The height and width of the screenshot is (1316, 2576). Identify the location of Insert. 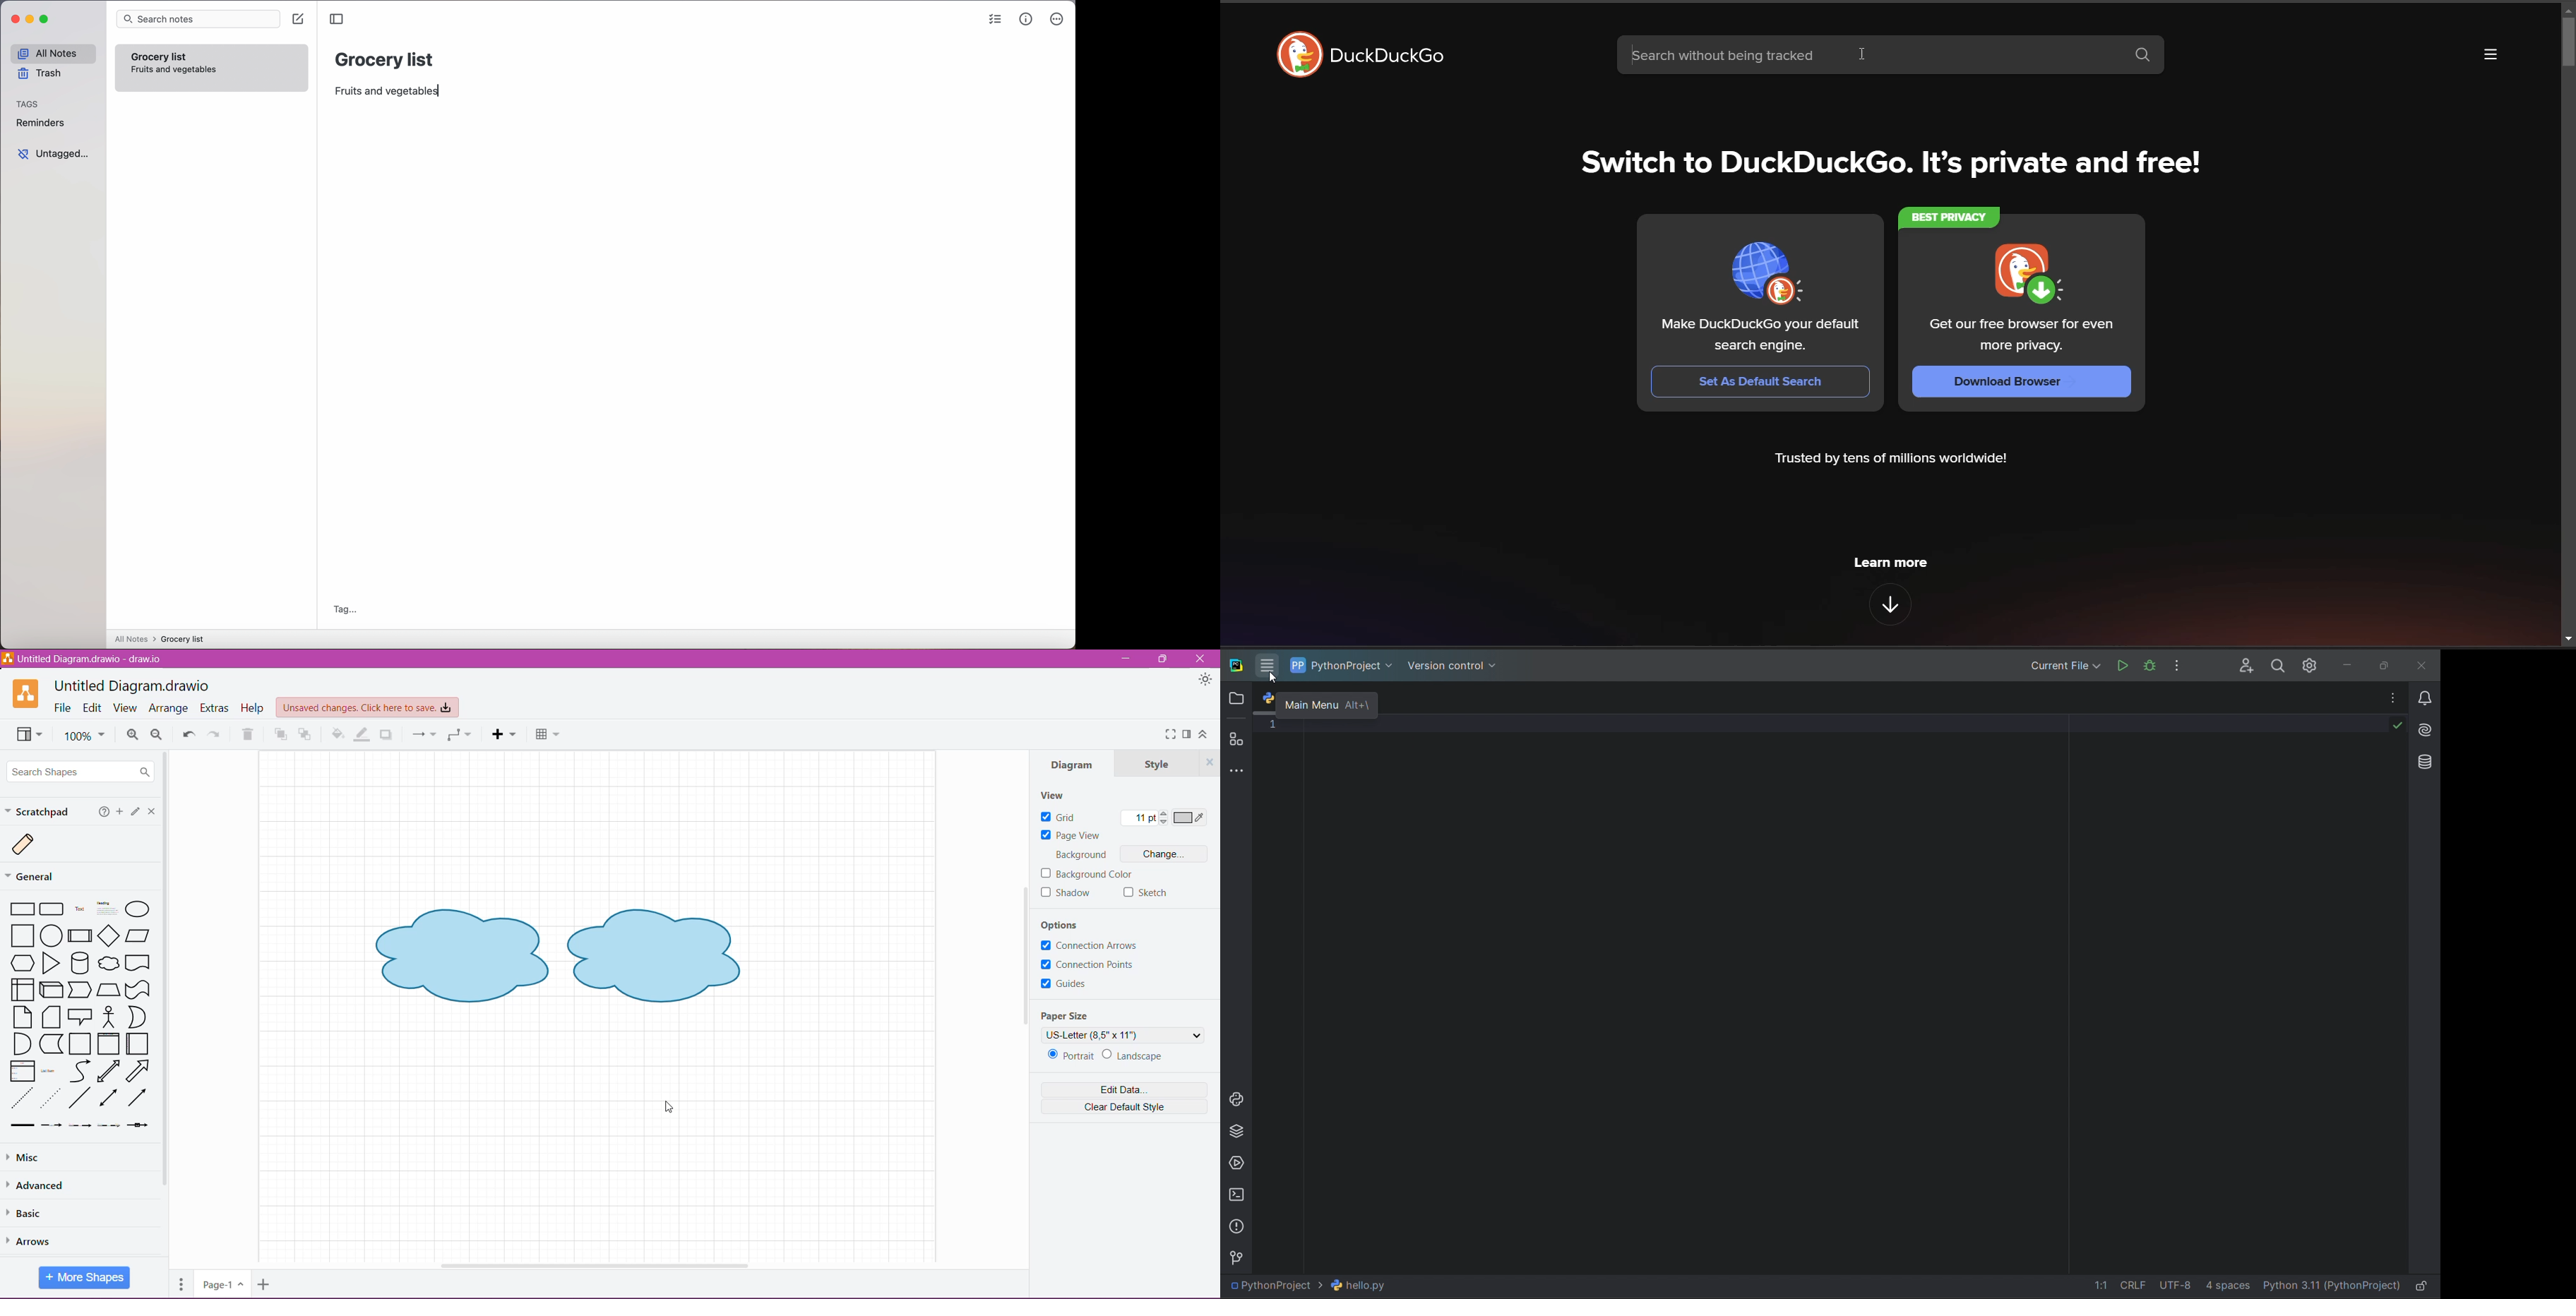
(505, 735).